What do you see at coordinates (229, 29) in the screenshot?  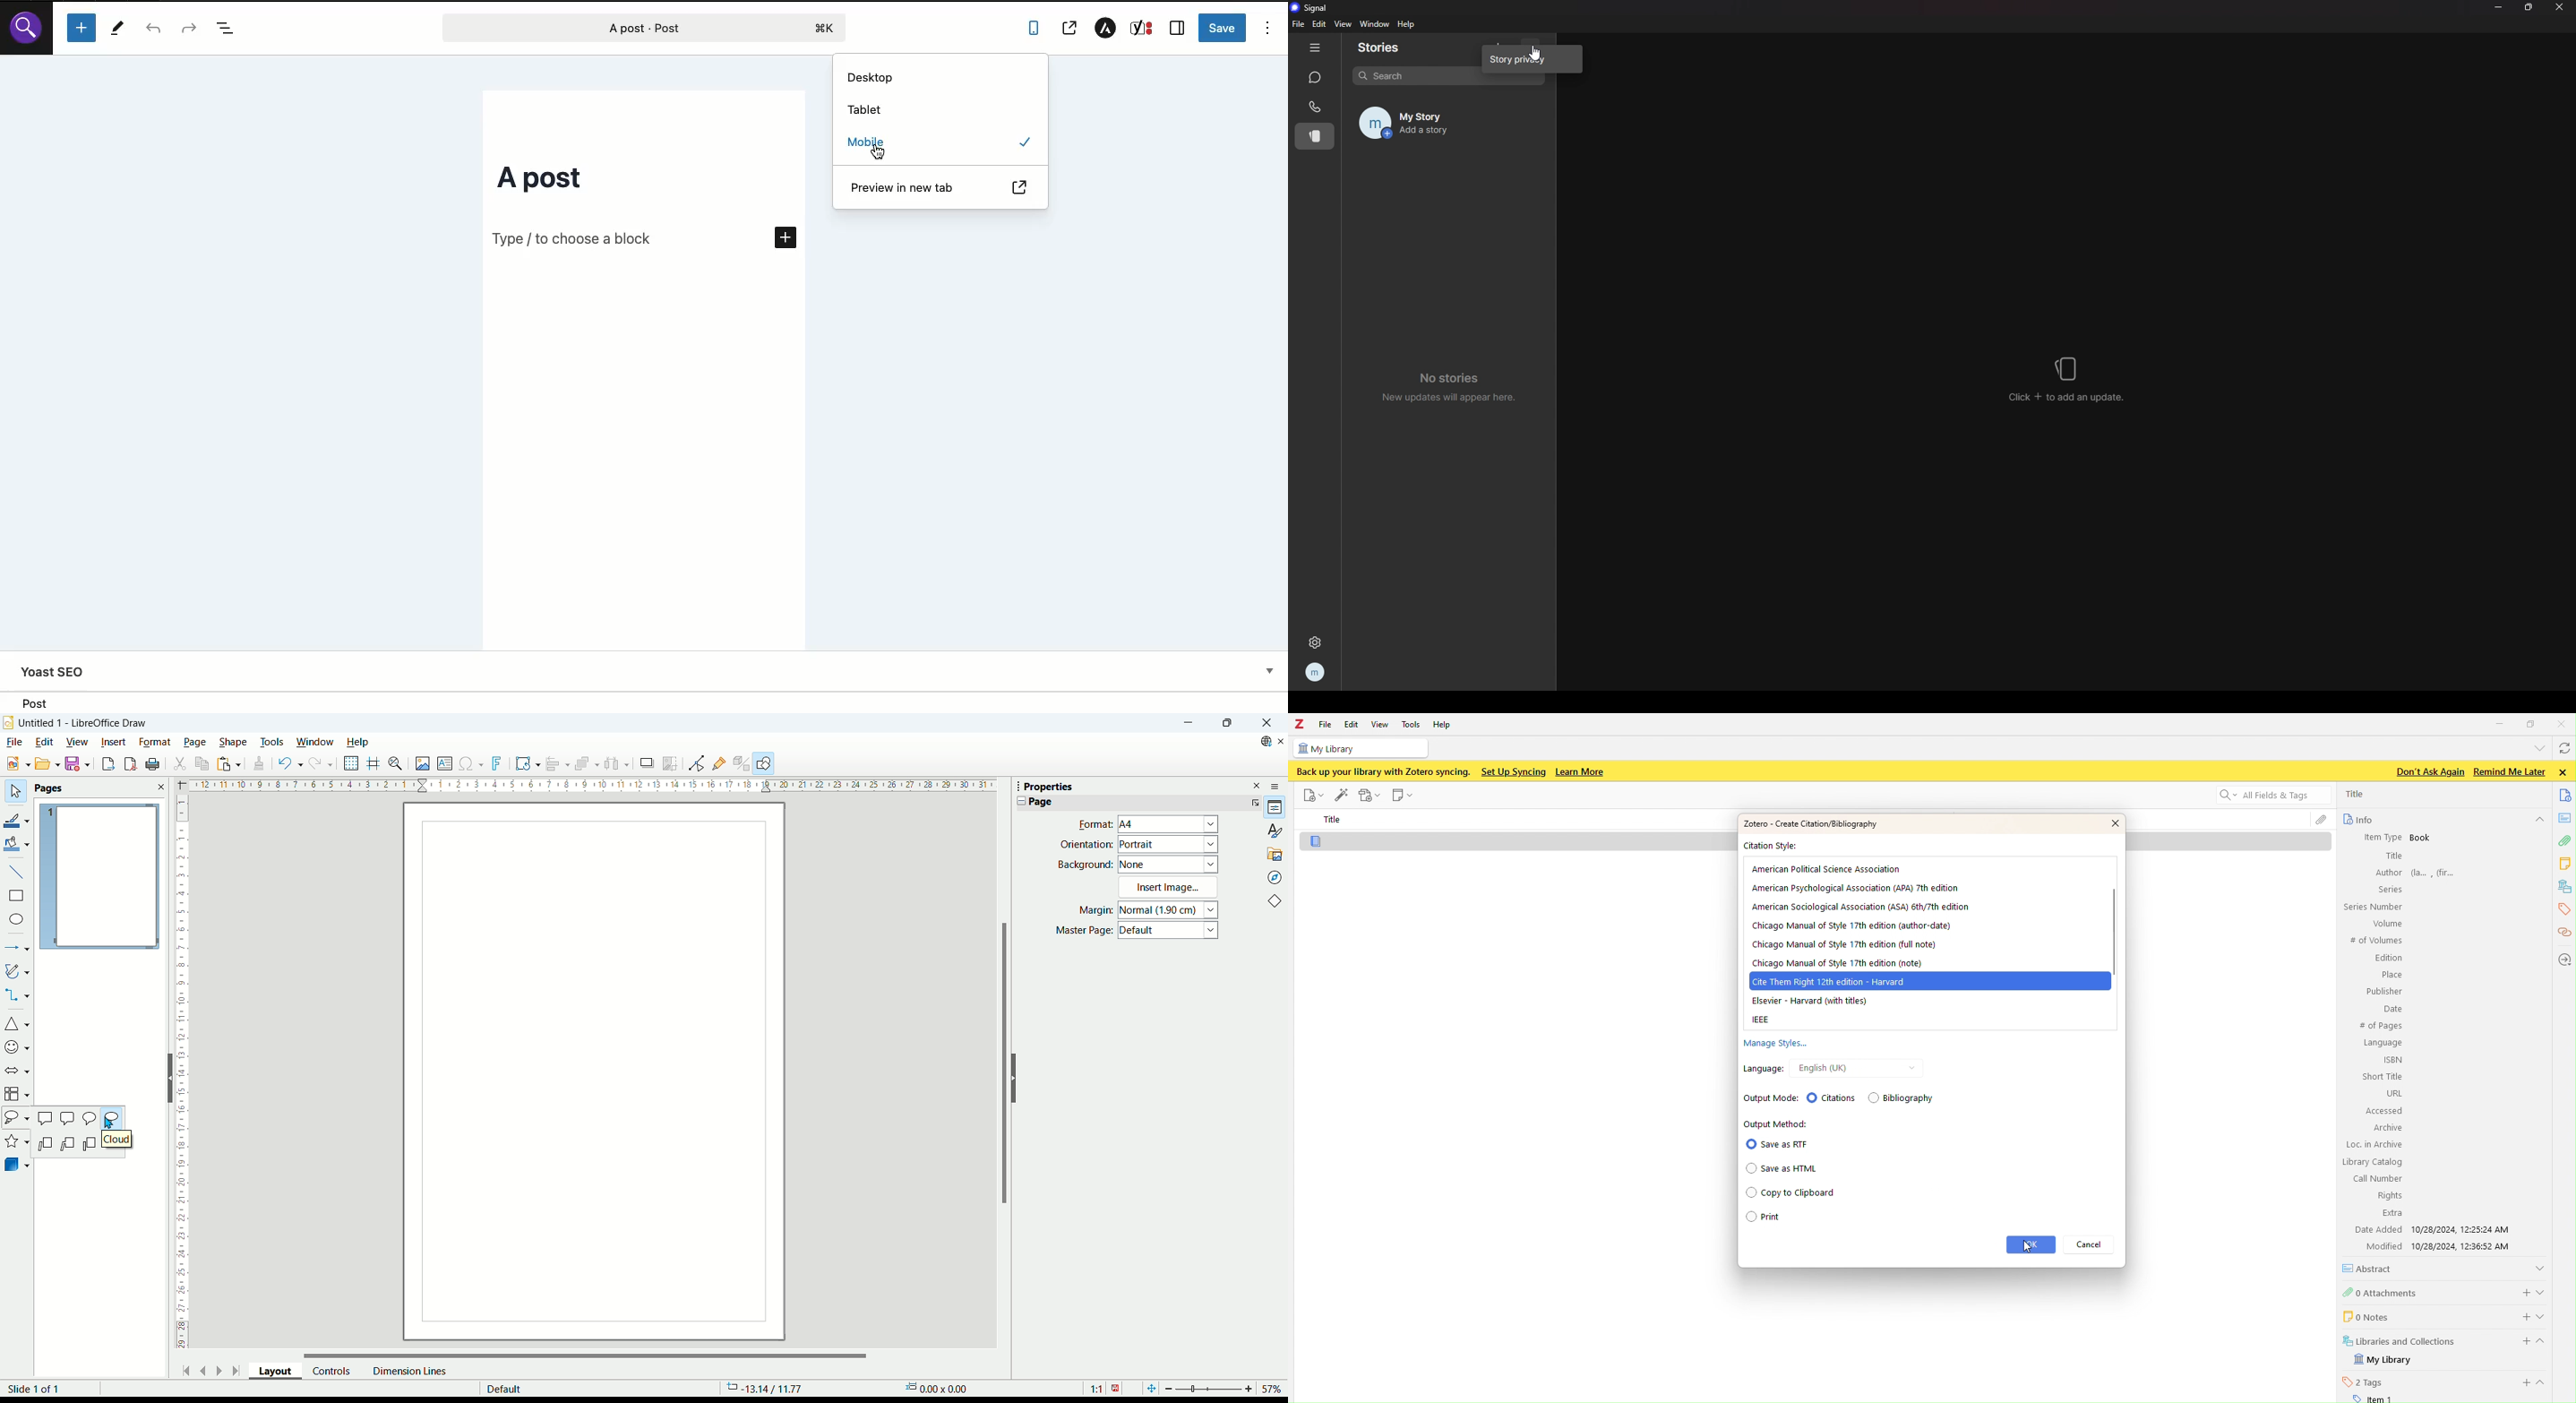 I see `Doc overview` at bounding box center [229, 29].